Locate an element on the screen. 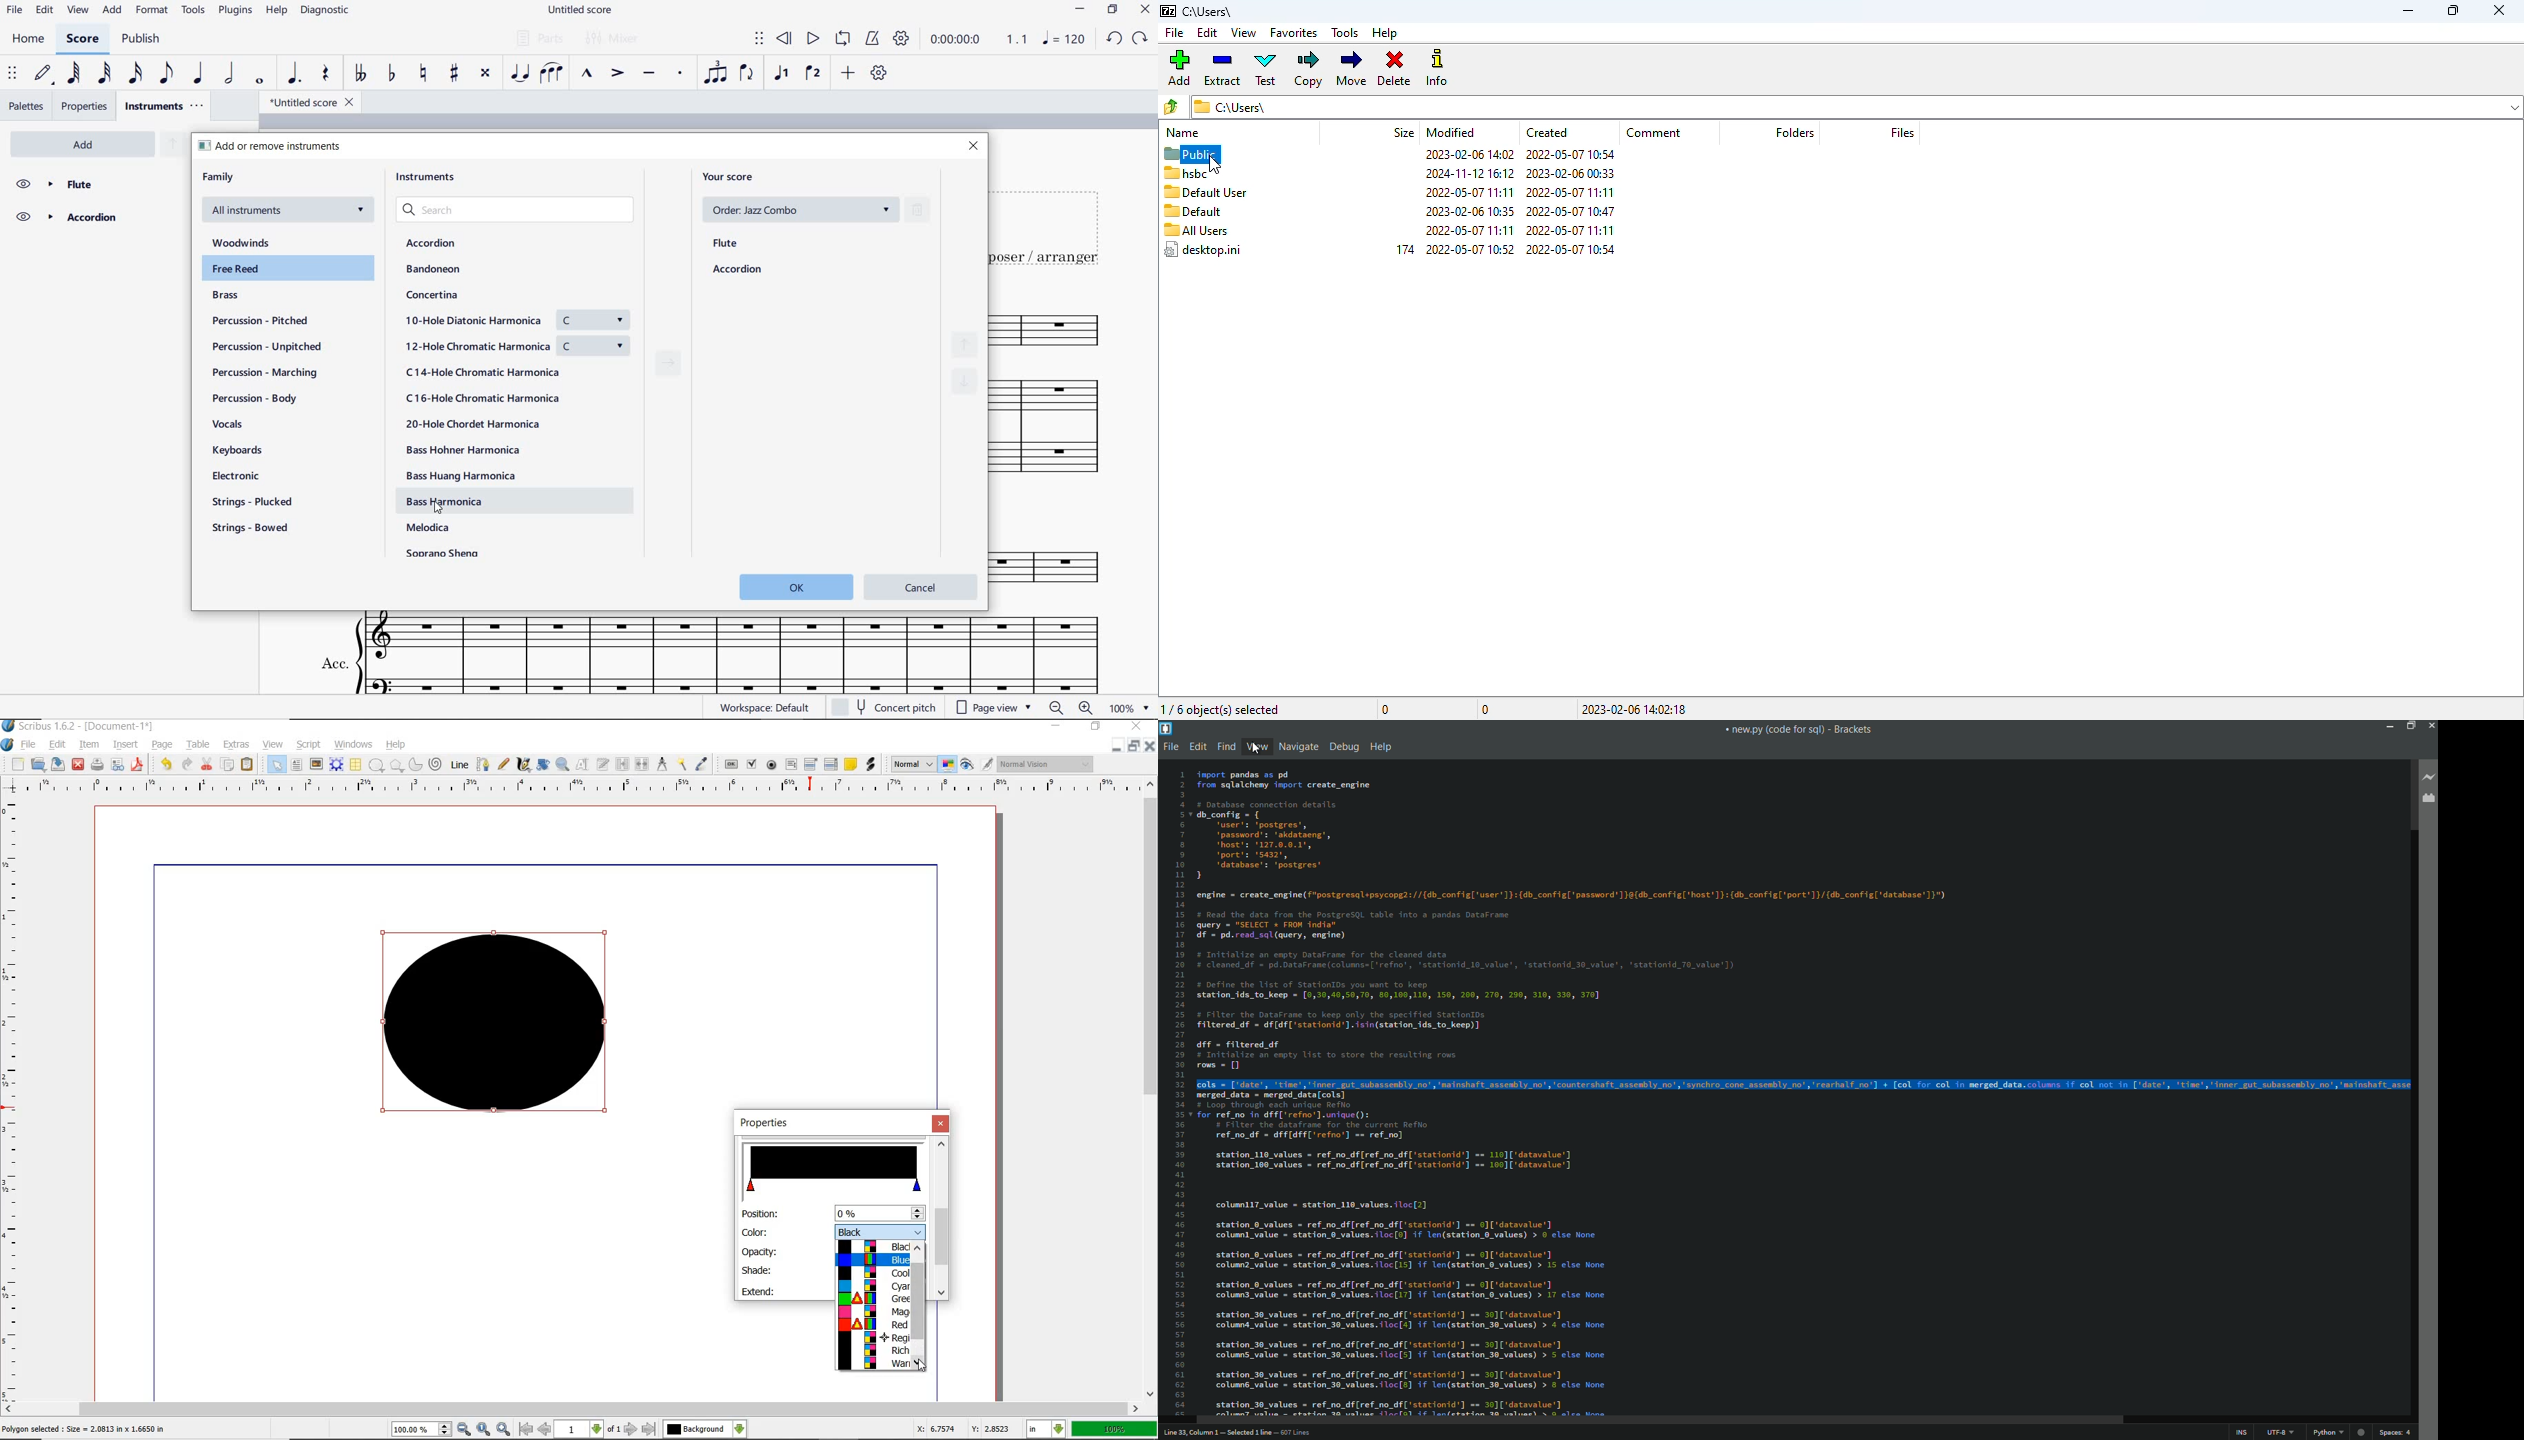  delete is located at coordinates (1395, 67).